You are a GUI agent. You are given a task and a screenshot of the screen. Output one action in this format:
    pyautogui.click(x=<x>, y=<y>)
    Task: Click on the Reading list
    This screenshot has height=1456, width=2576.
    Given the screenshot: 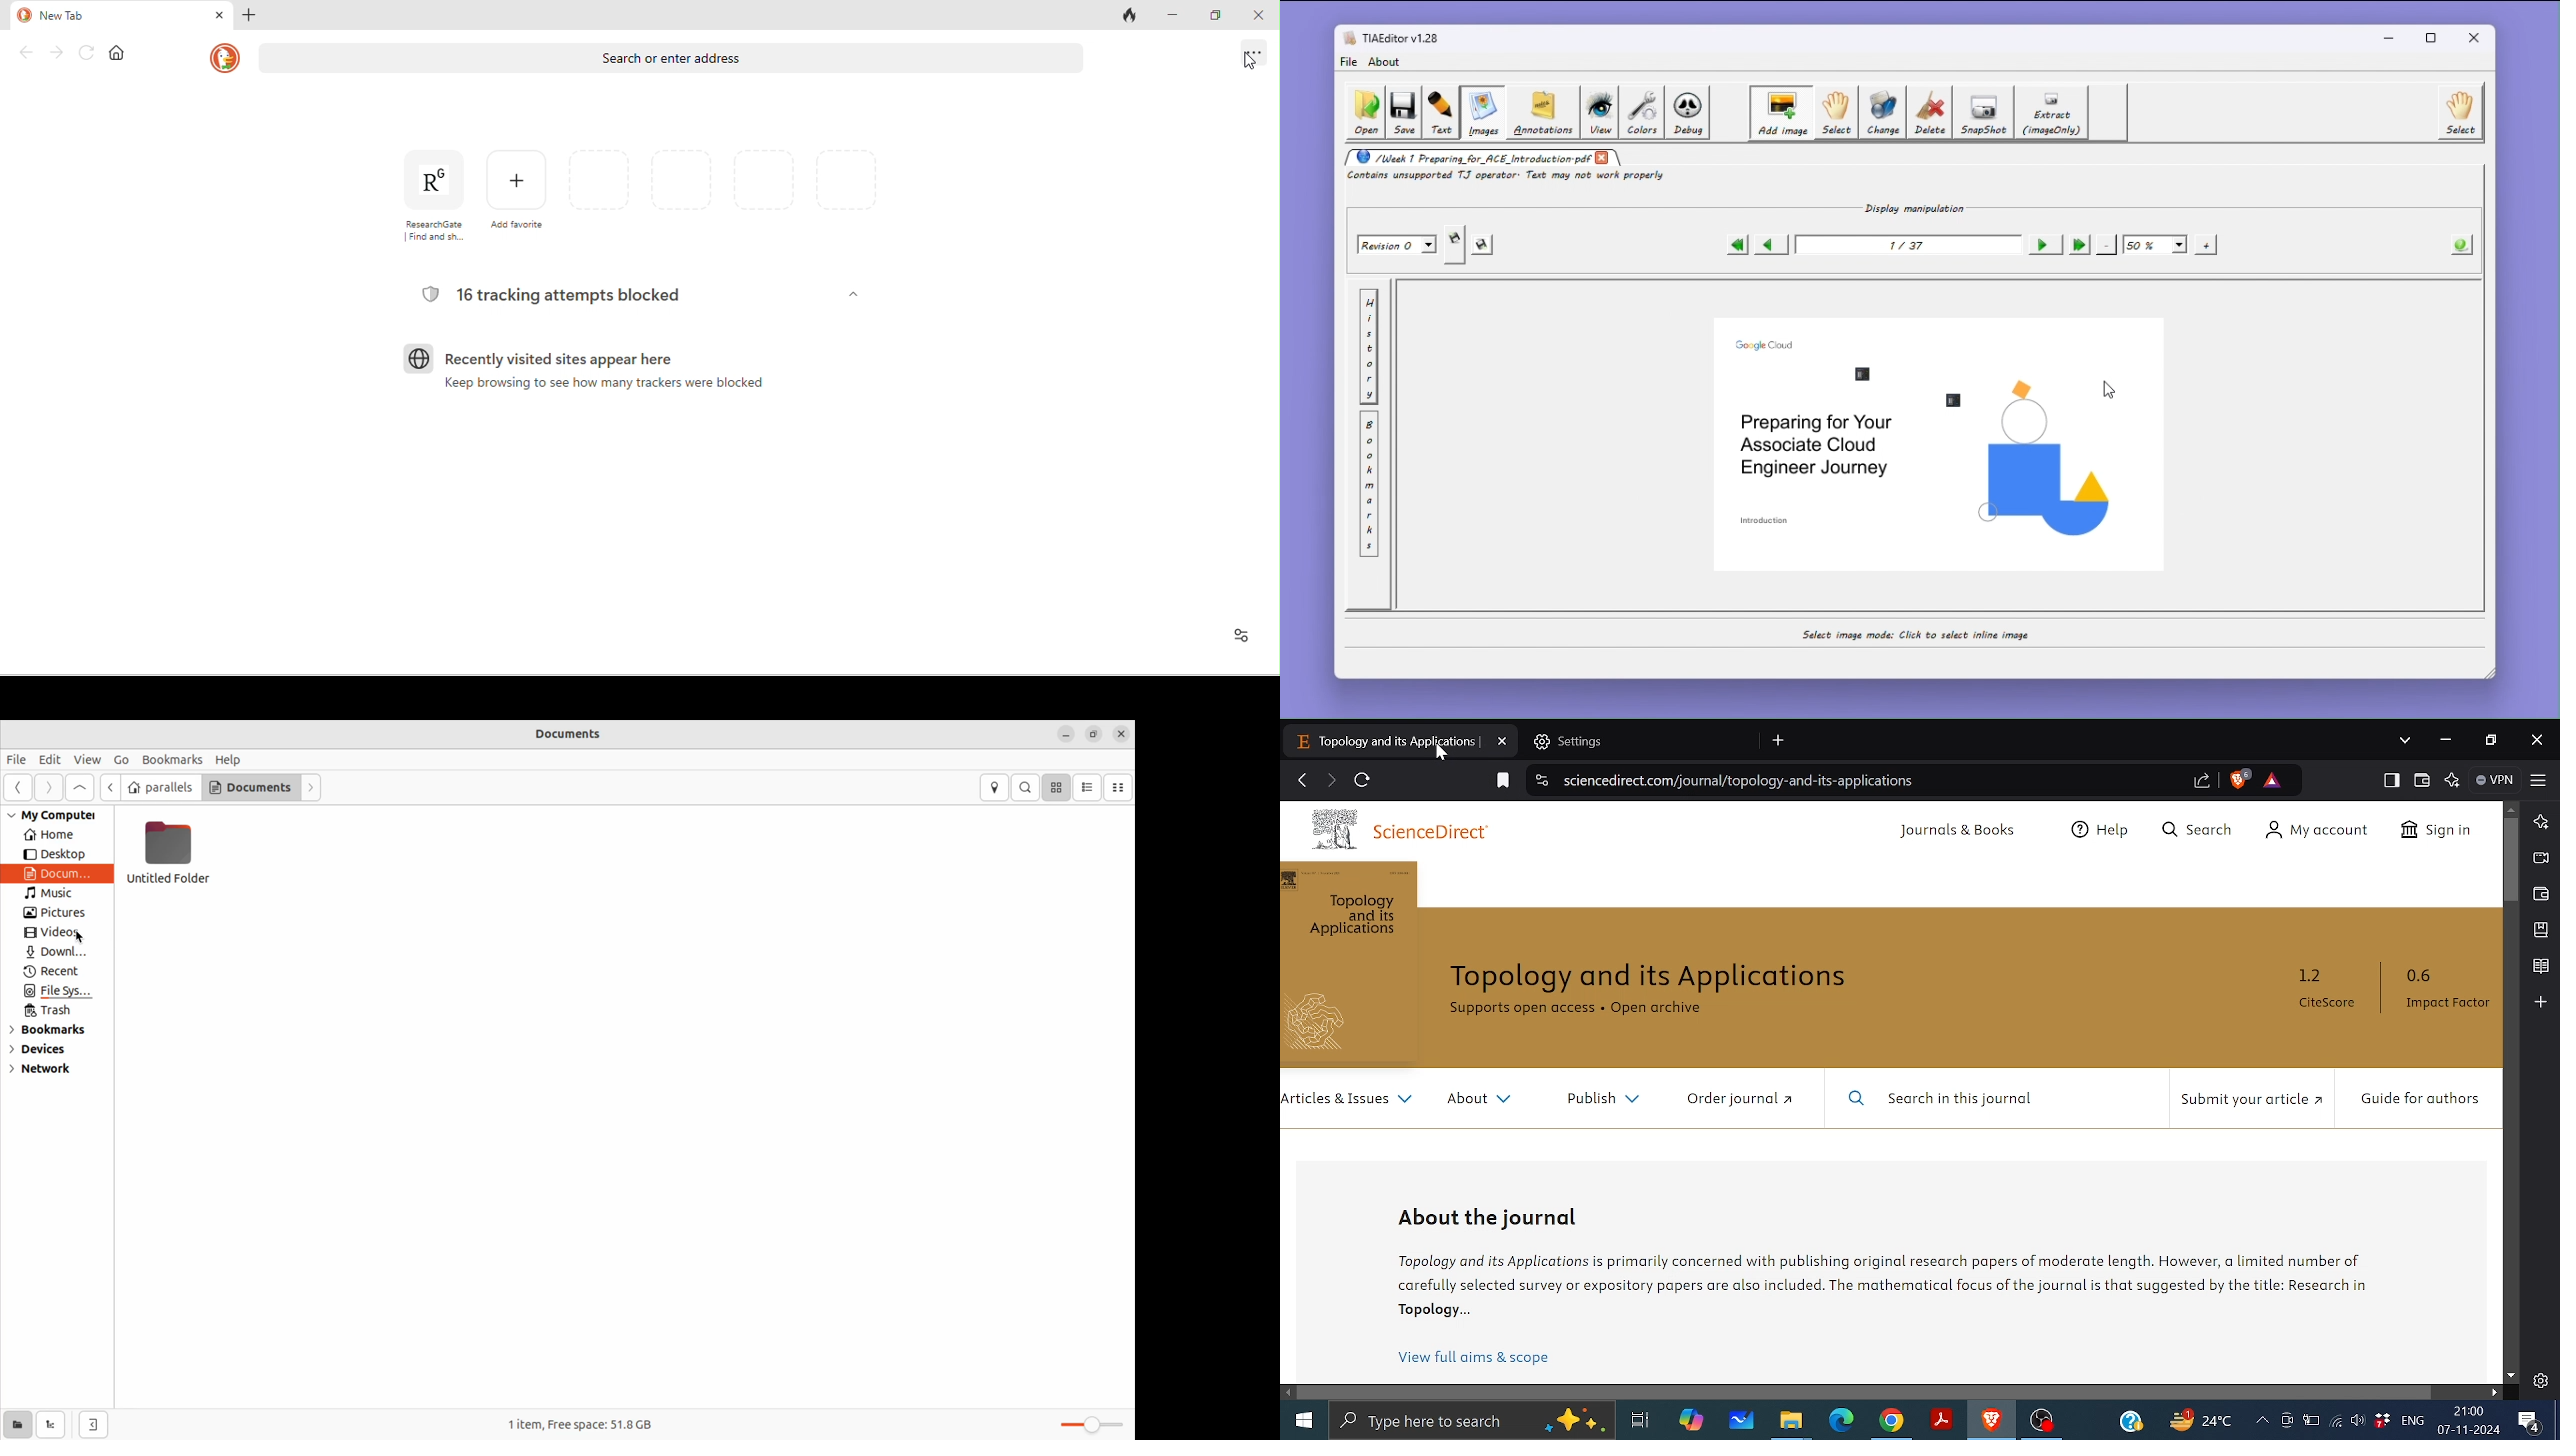 What is the action you would take?
    pyautogui.click(x=2540, y=967)
    